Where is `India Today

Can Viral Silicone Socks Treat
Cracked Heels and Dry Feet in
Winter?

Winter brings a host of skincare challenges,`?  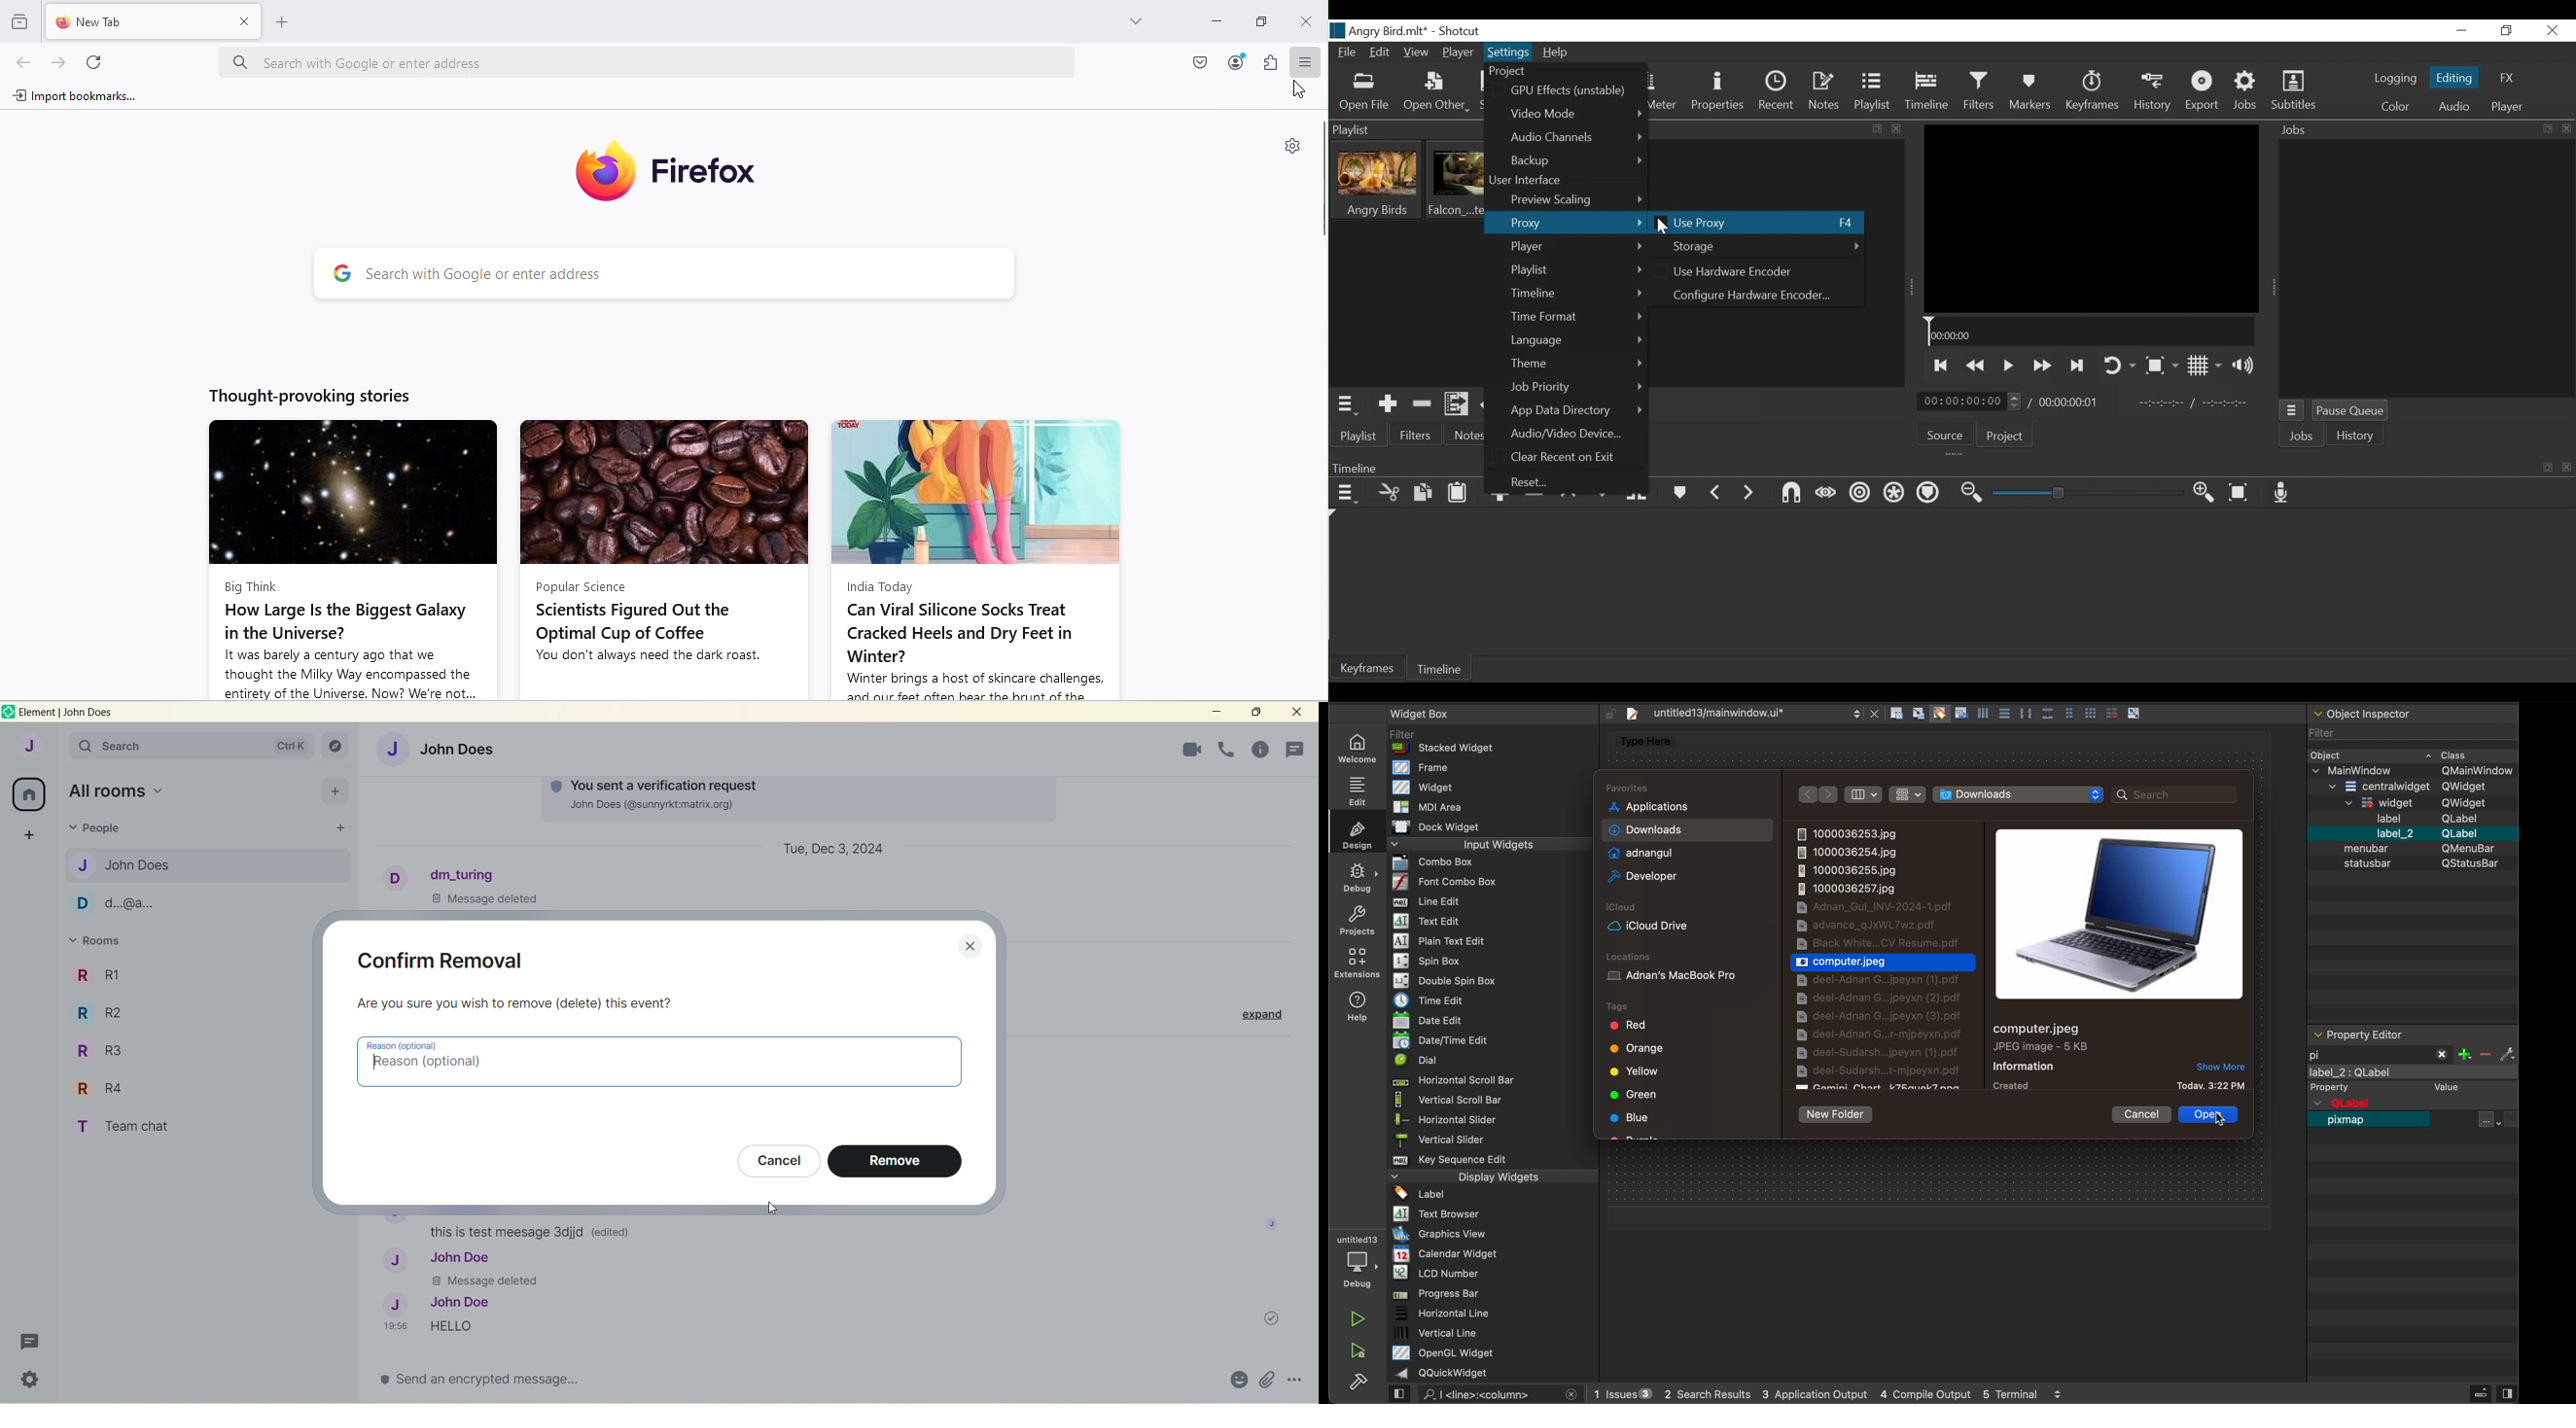 India Today

Can Viral Silicone Socks Treat
Cracked Heels and Dry Feet in
Winter?

Winter brings a host of skincare challenges, is located at coordinates (979, 638).